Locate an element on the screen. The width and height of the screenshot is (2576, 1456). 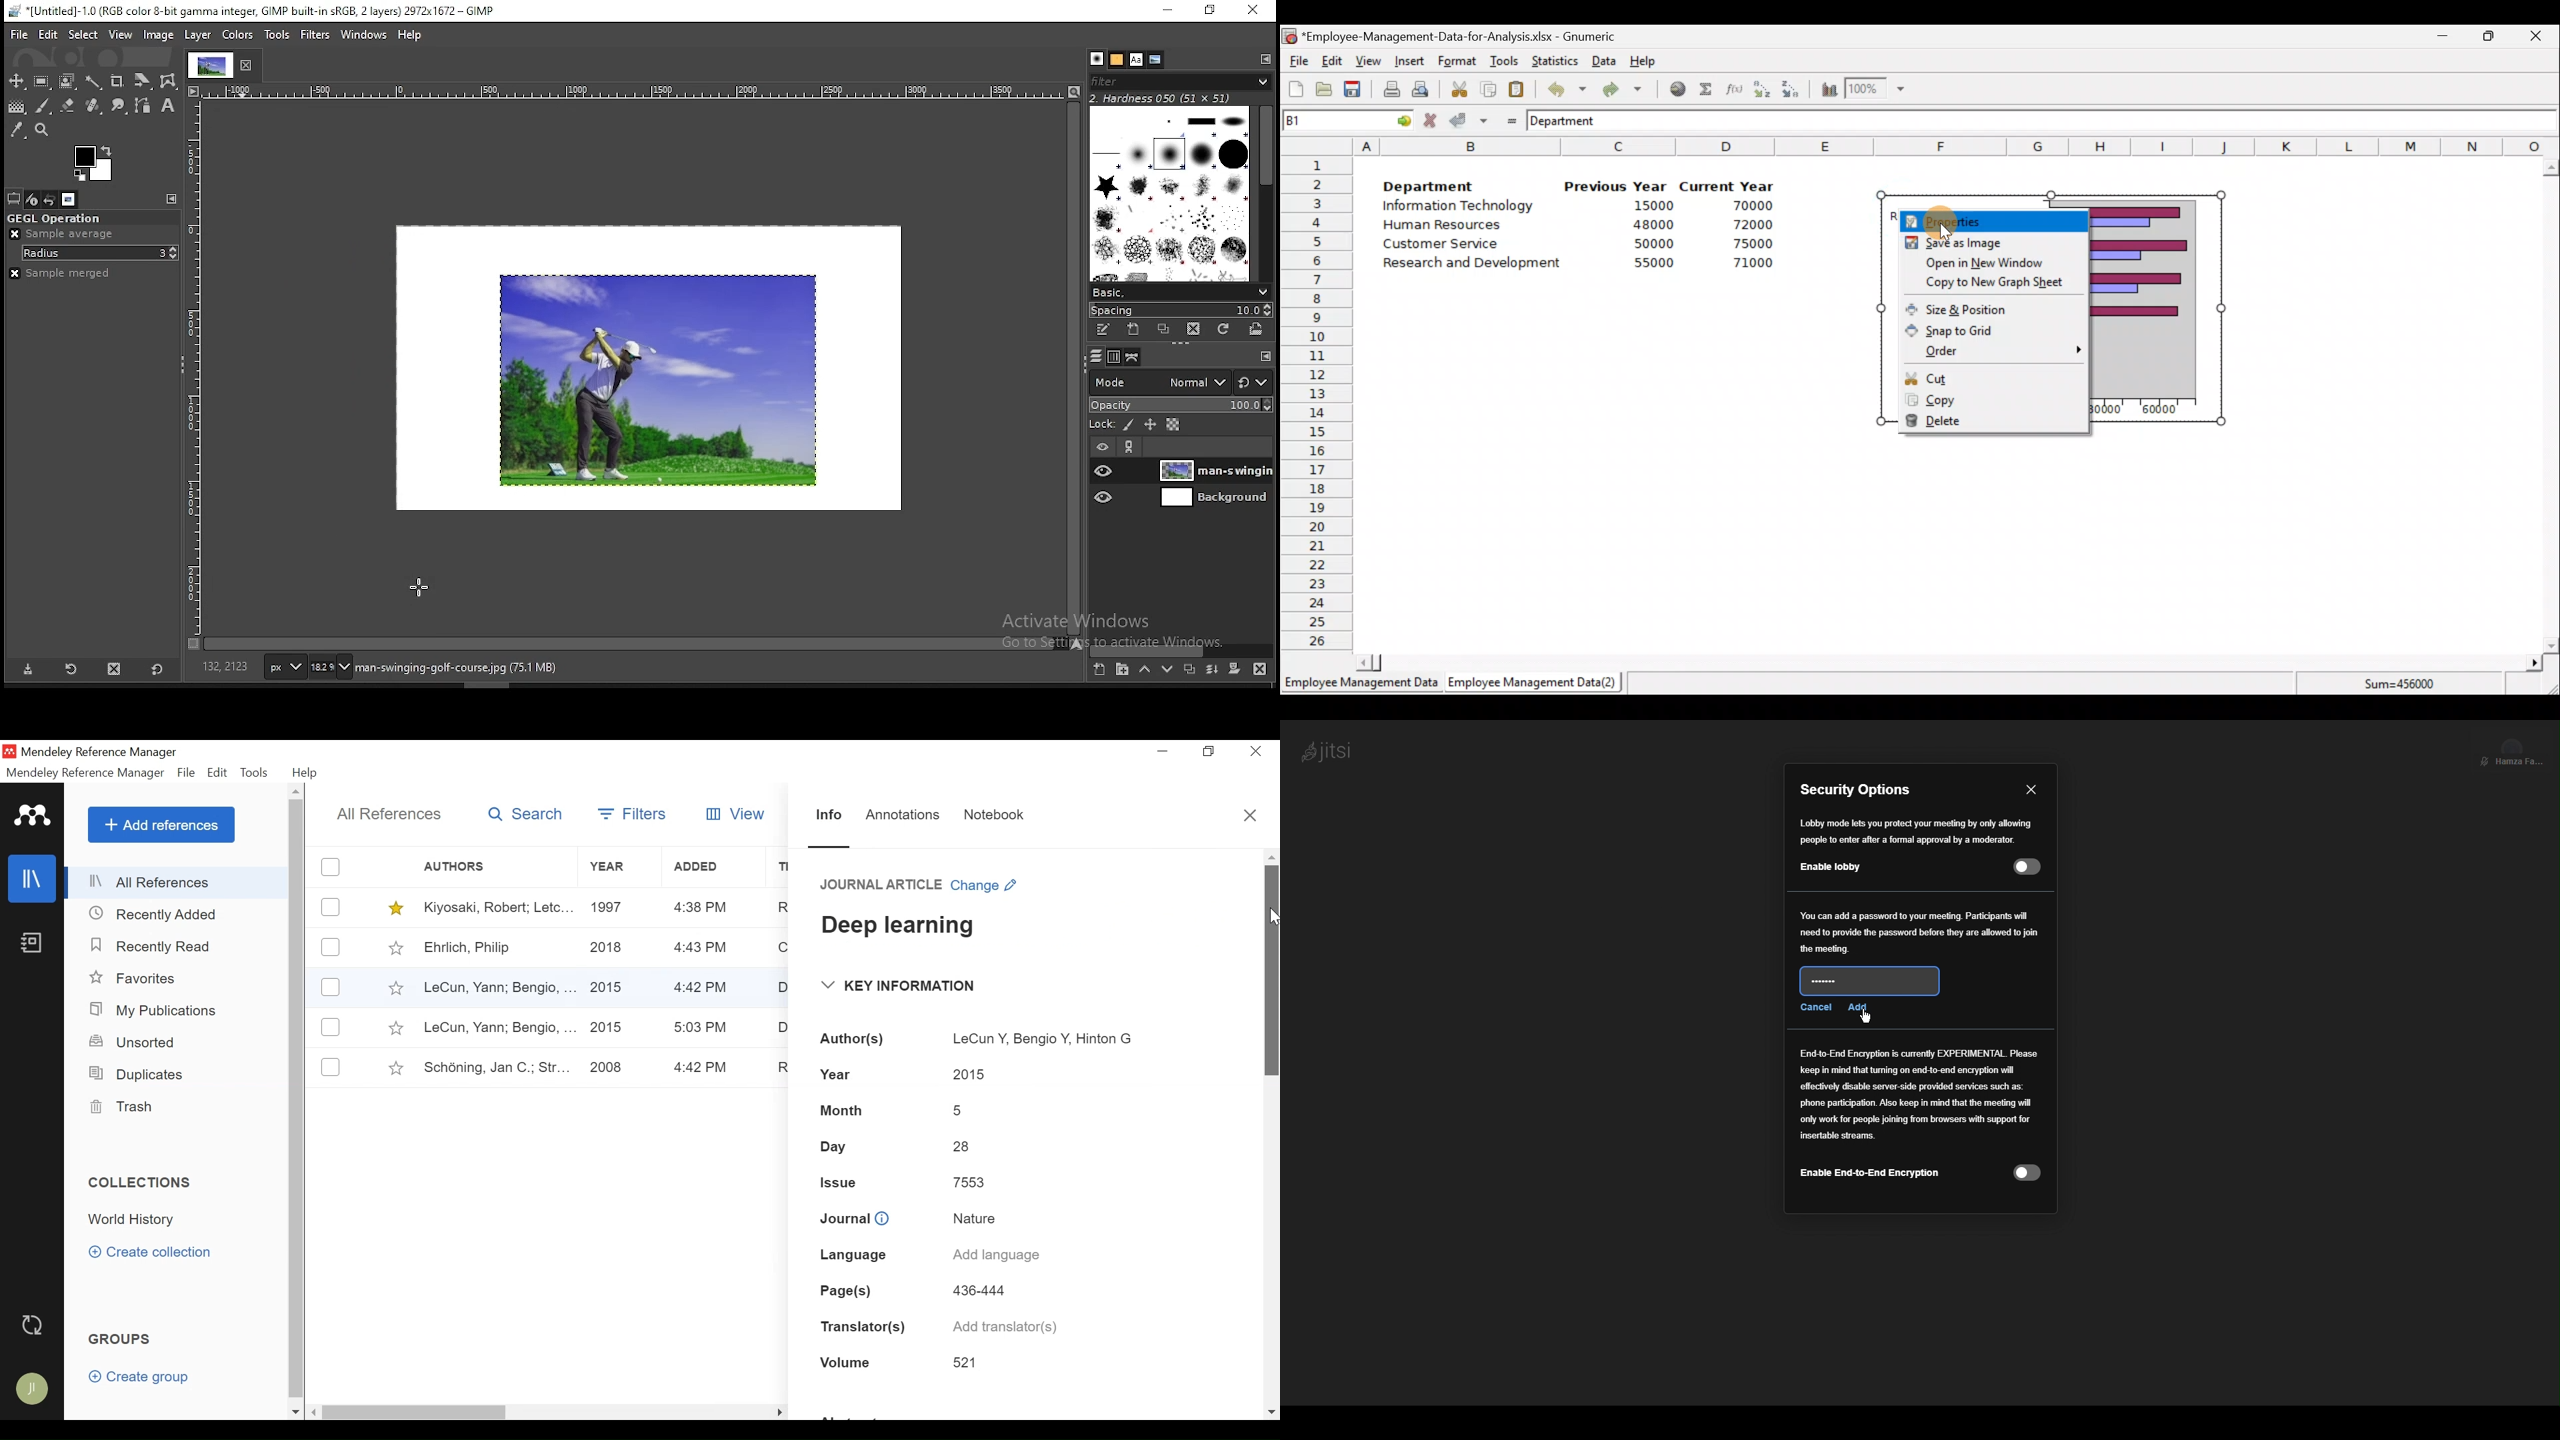
Information Technology is located at coordinates (1460, 206).